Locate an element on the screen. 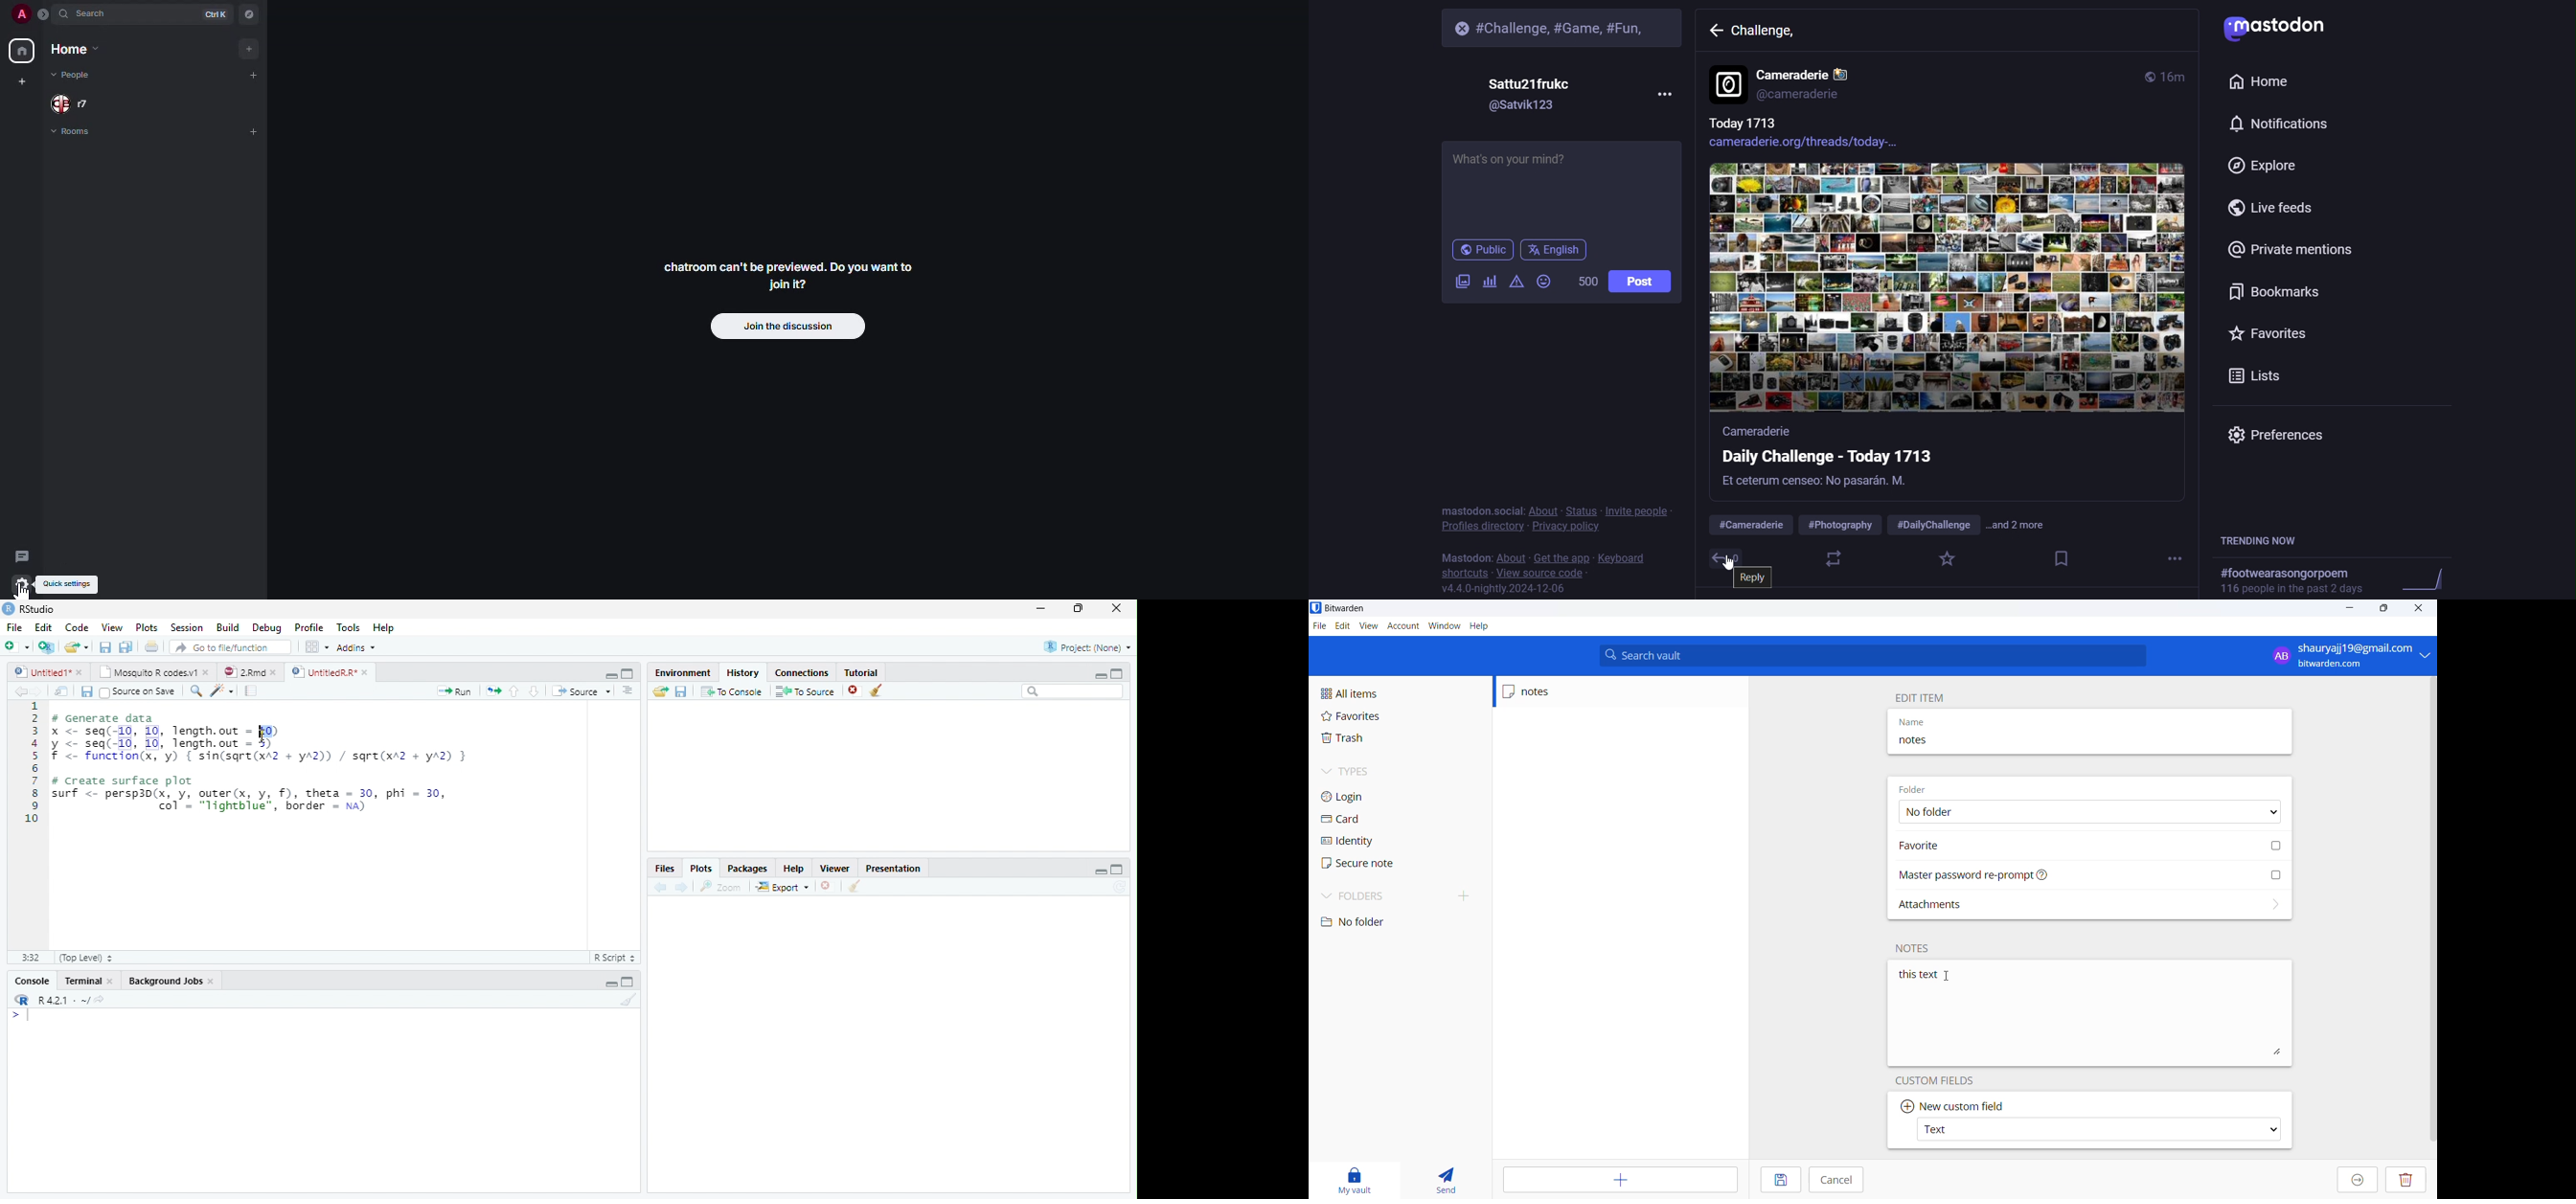 This screenshot has height=1204, width=2576. name  is located at coordinates (1957, 722).